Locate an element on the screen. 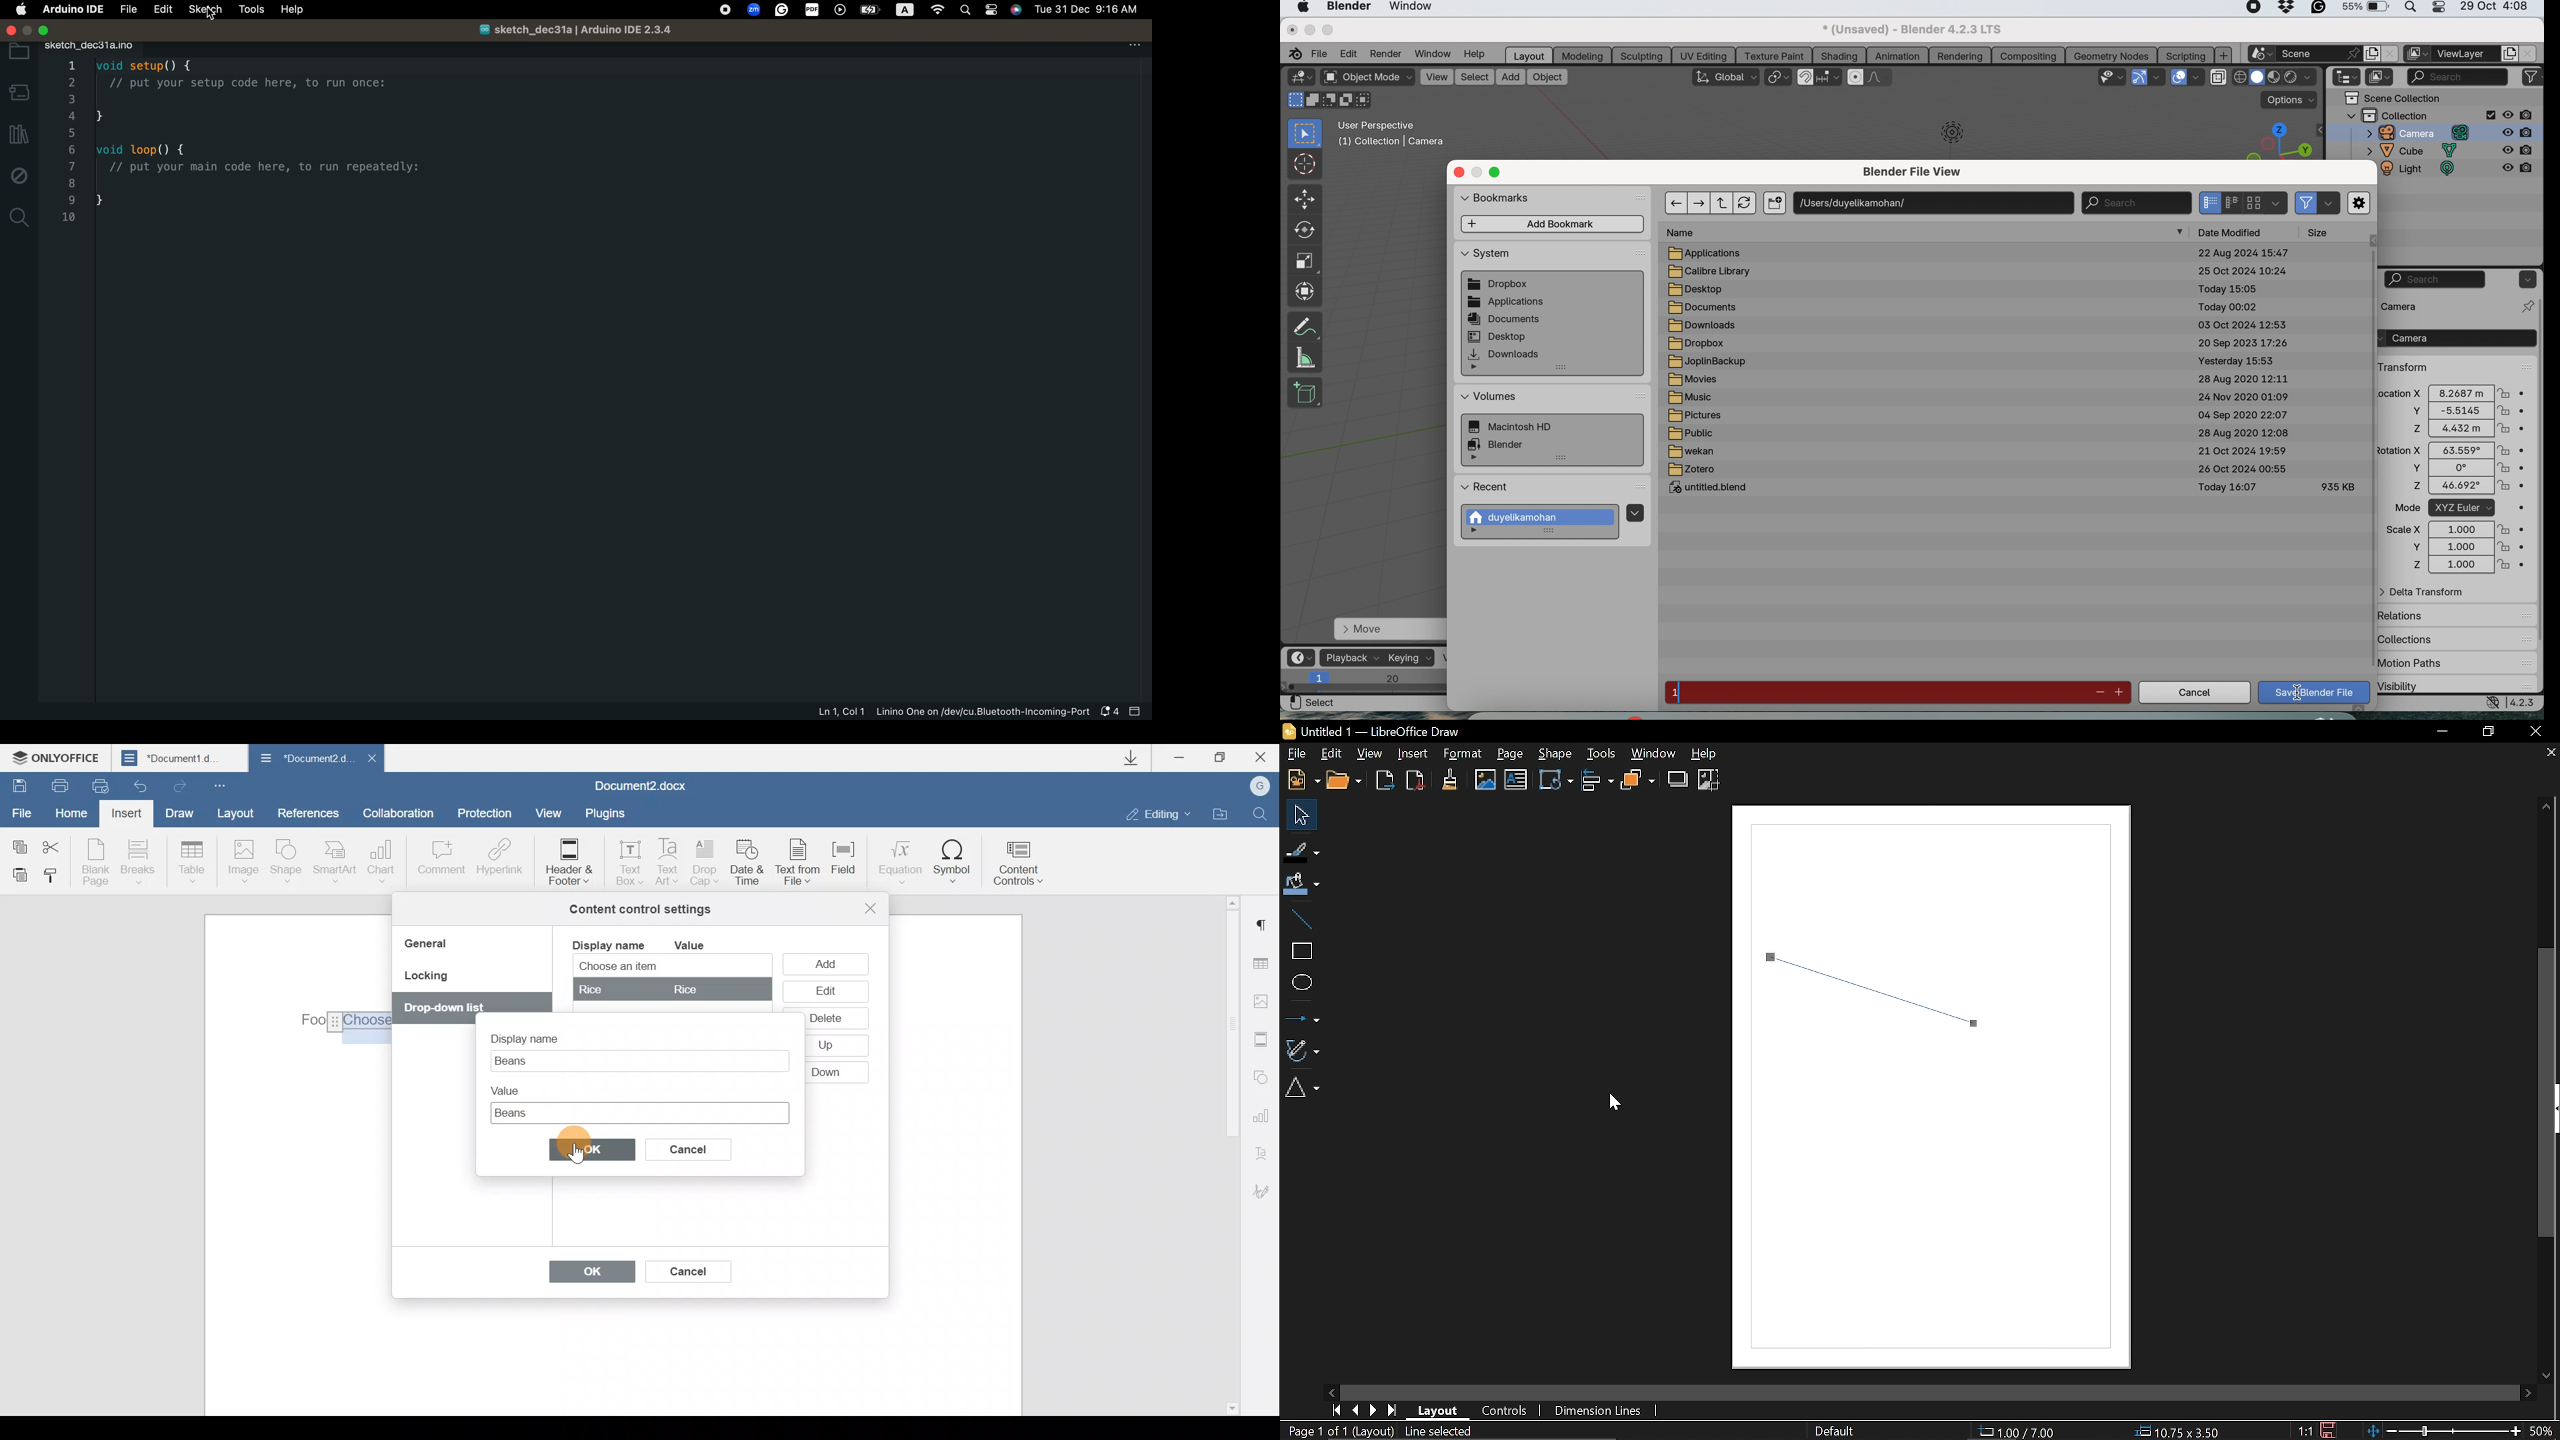 This screenshot has width=2576, height=1456. Chart is located at coordinates (384, 861).